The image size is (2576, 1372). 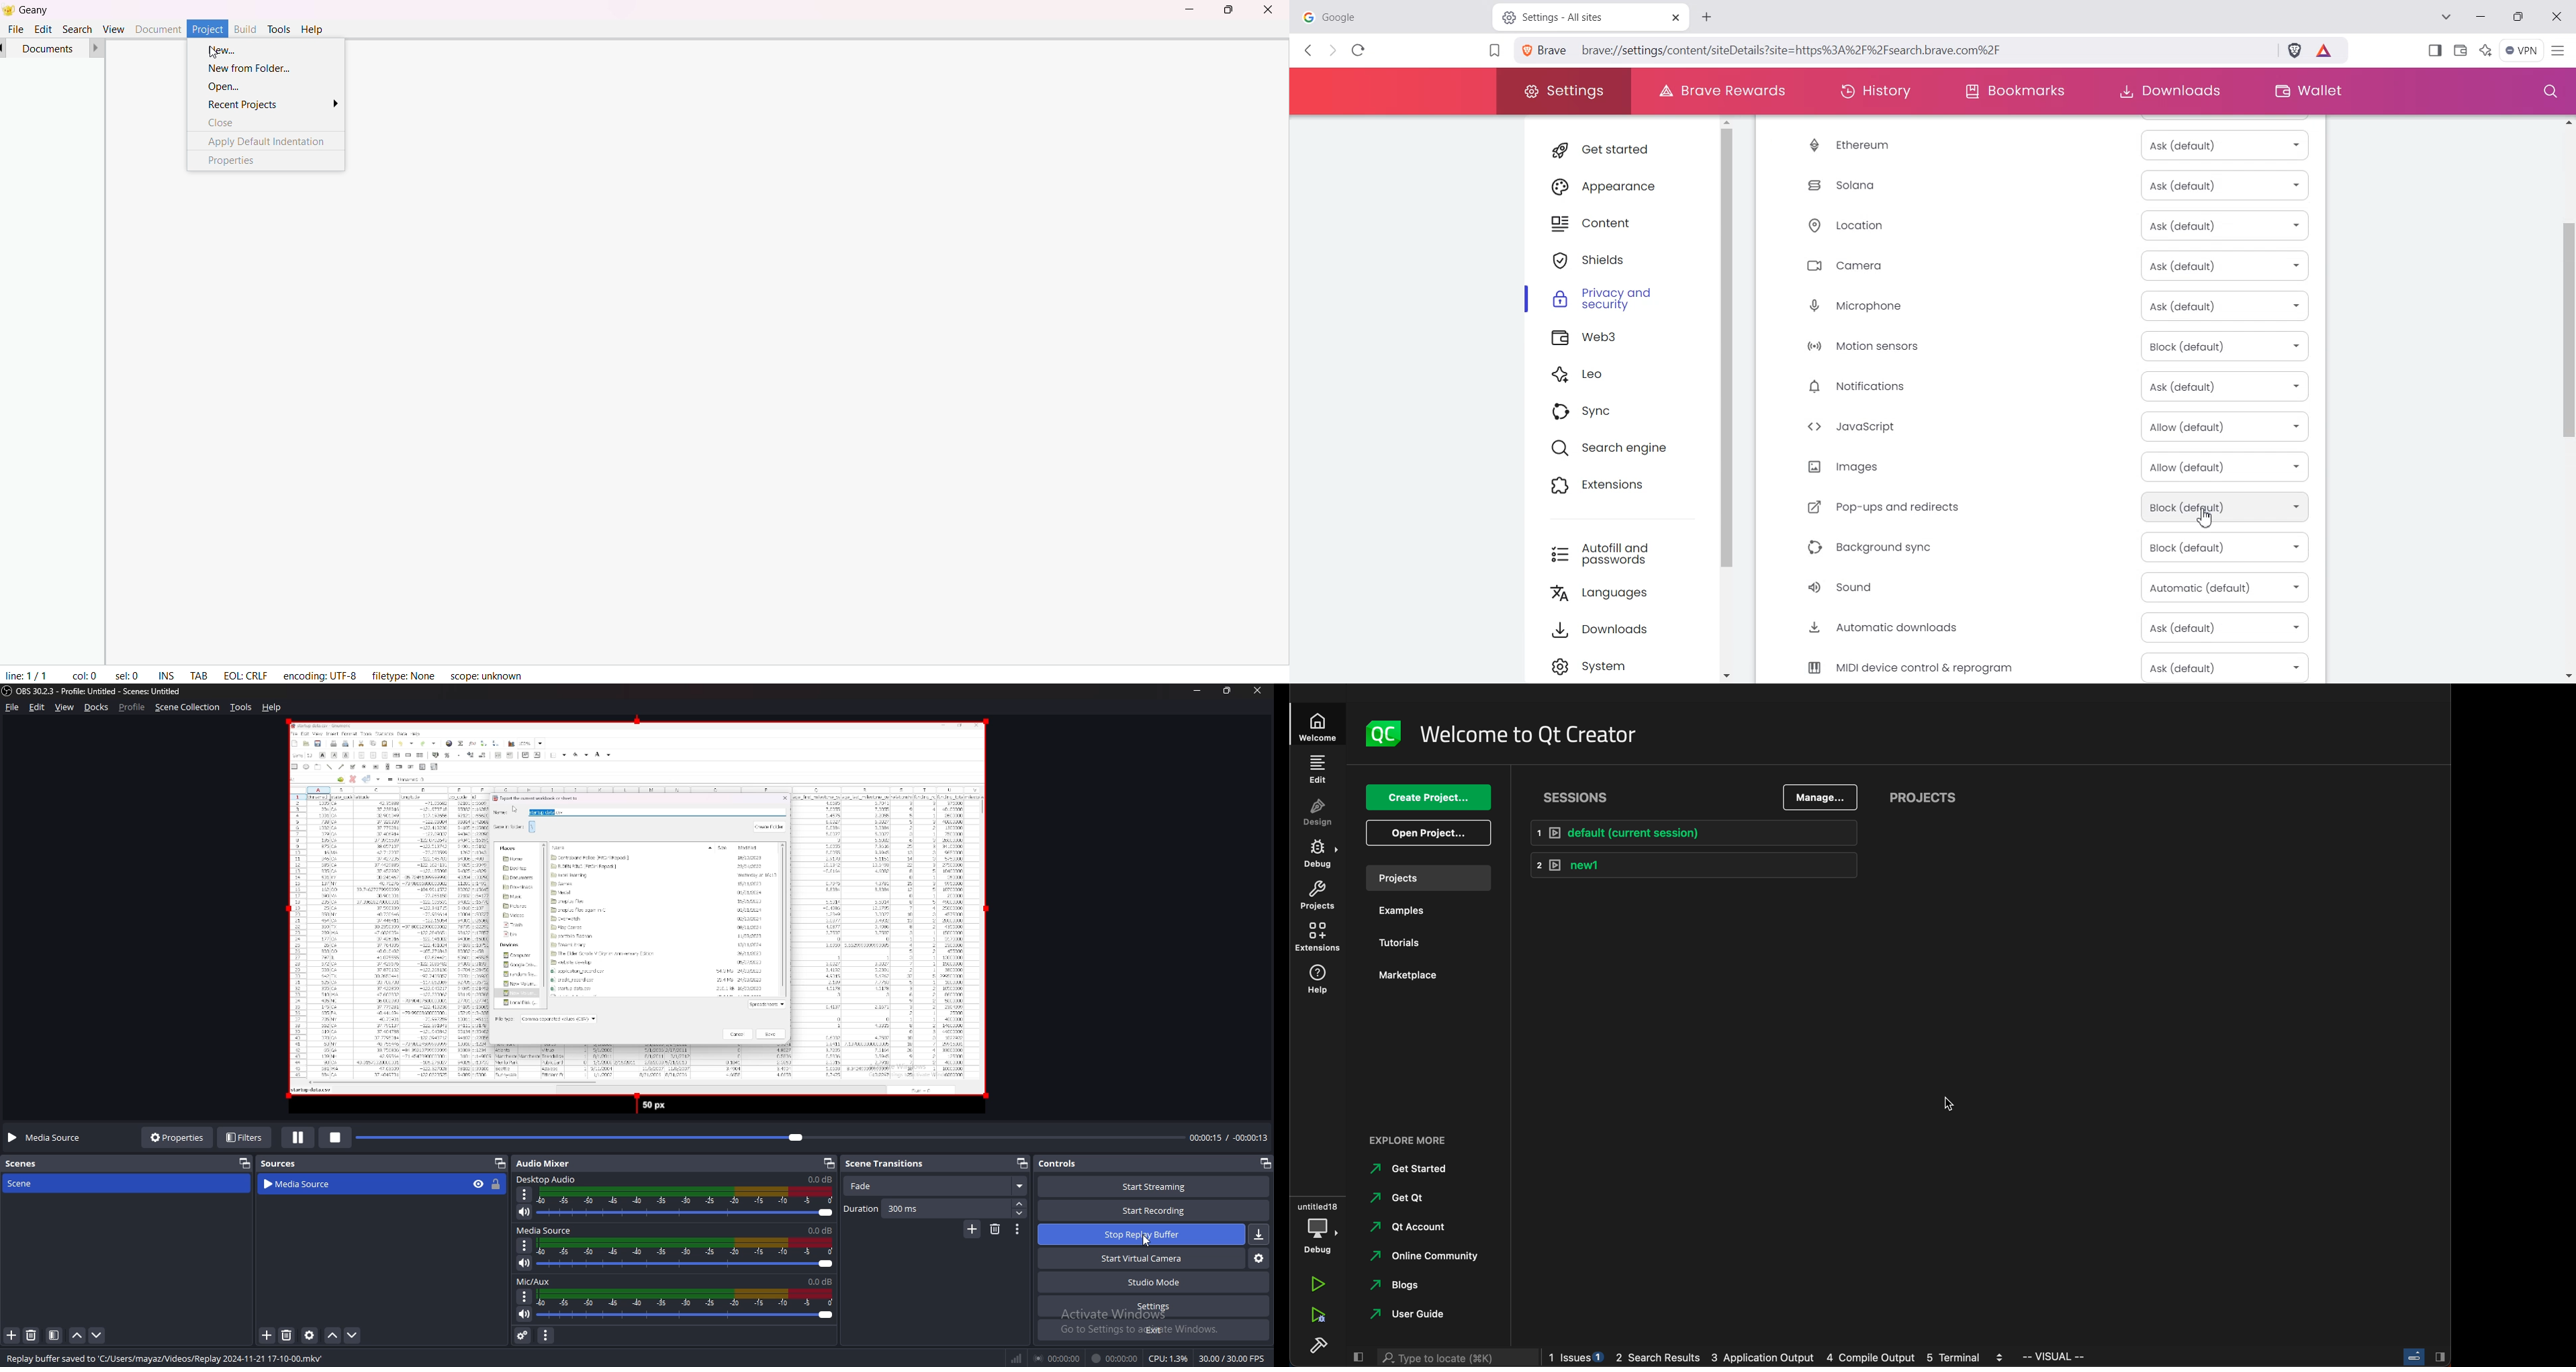 What do you see at coordinates (822, 1230) in the screenshot?
I see `0.0db` at bounding box center [822, 1230].